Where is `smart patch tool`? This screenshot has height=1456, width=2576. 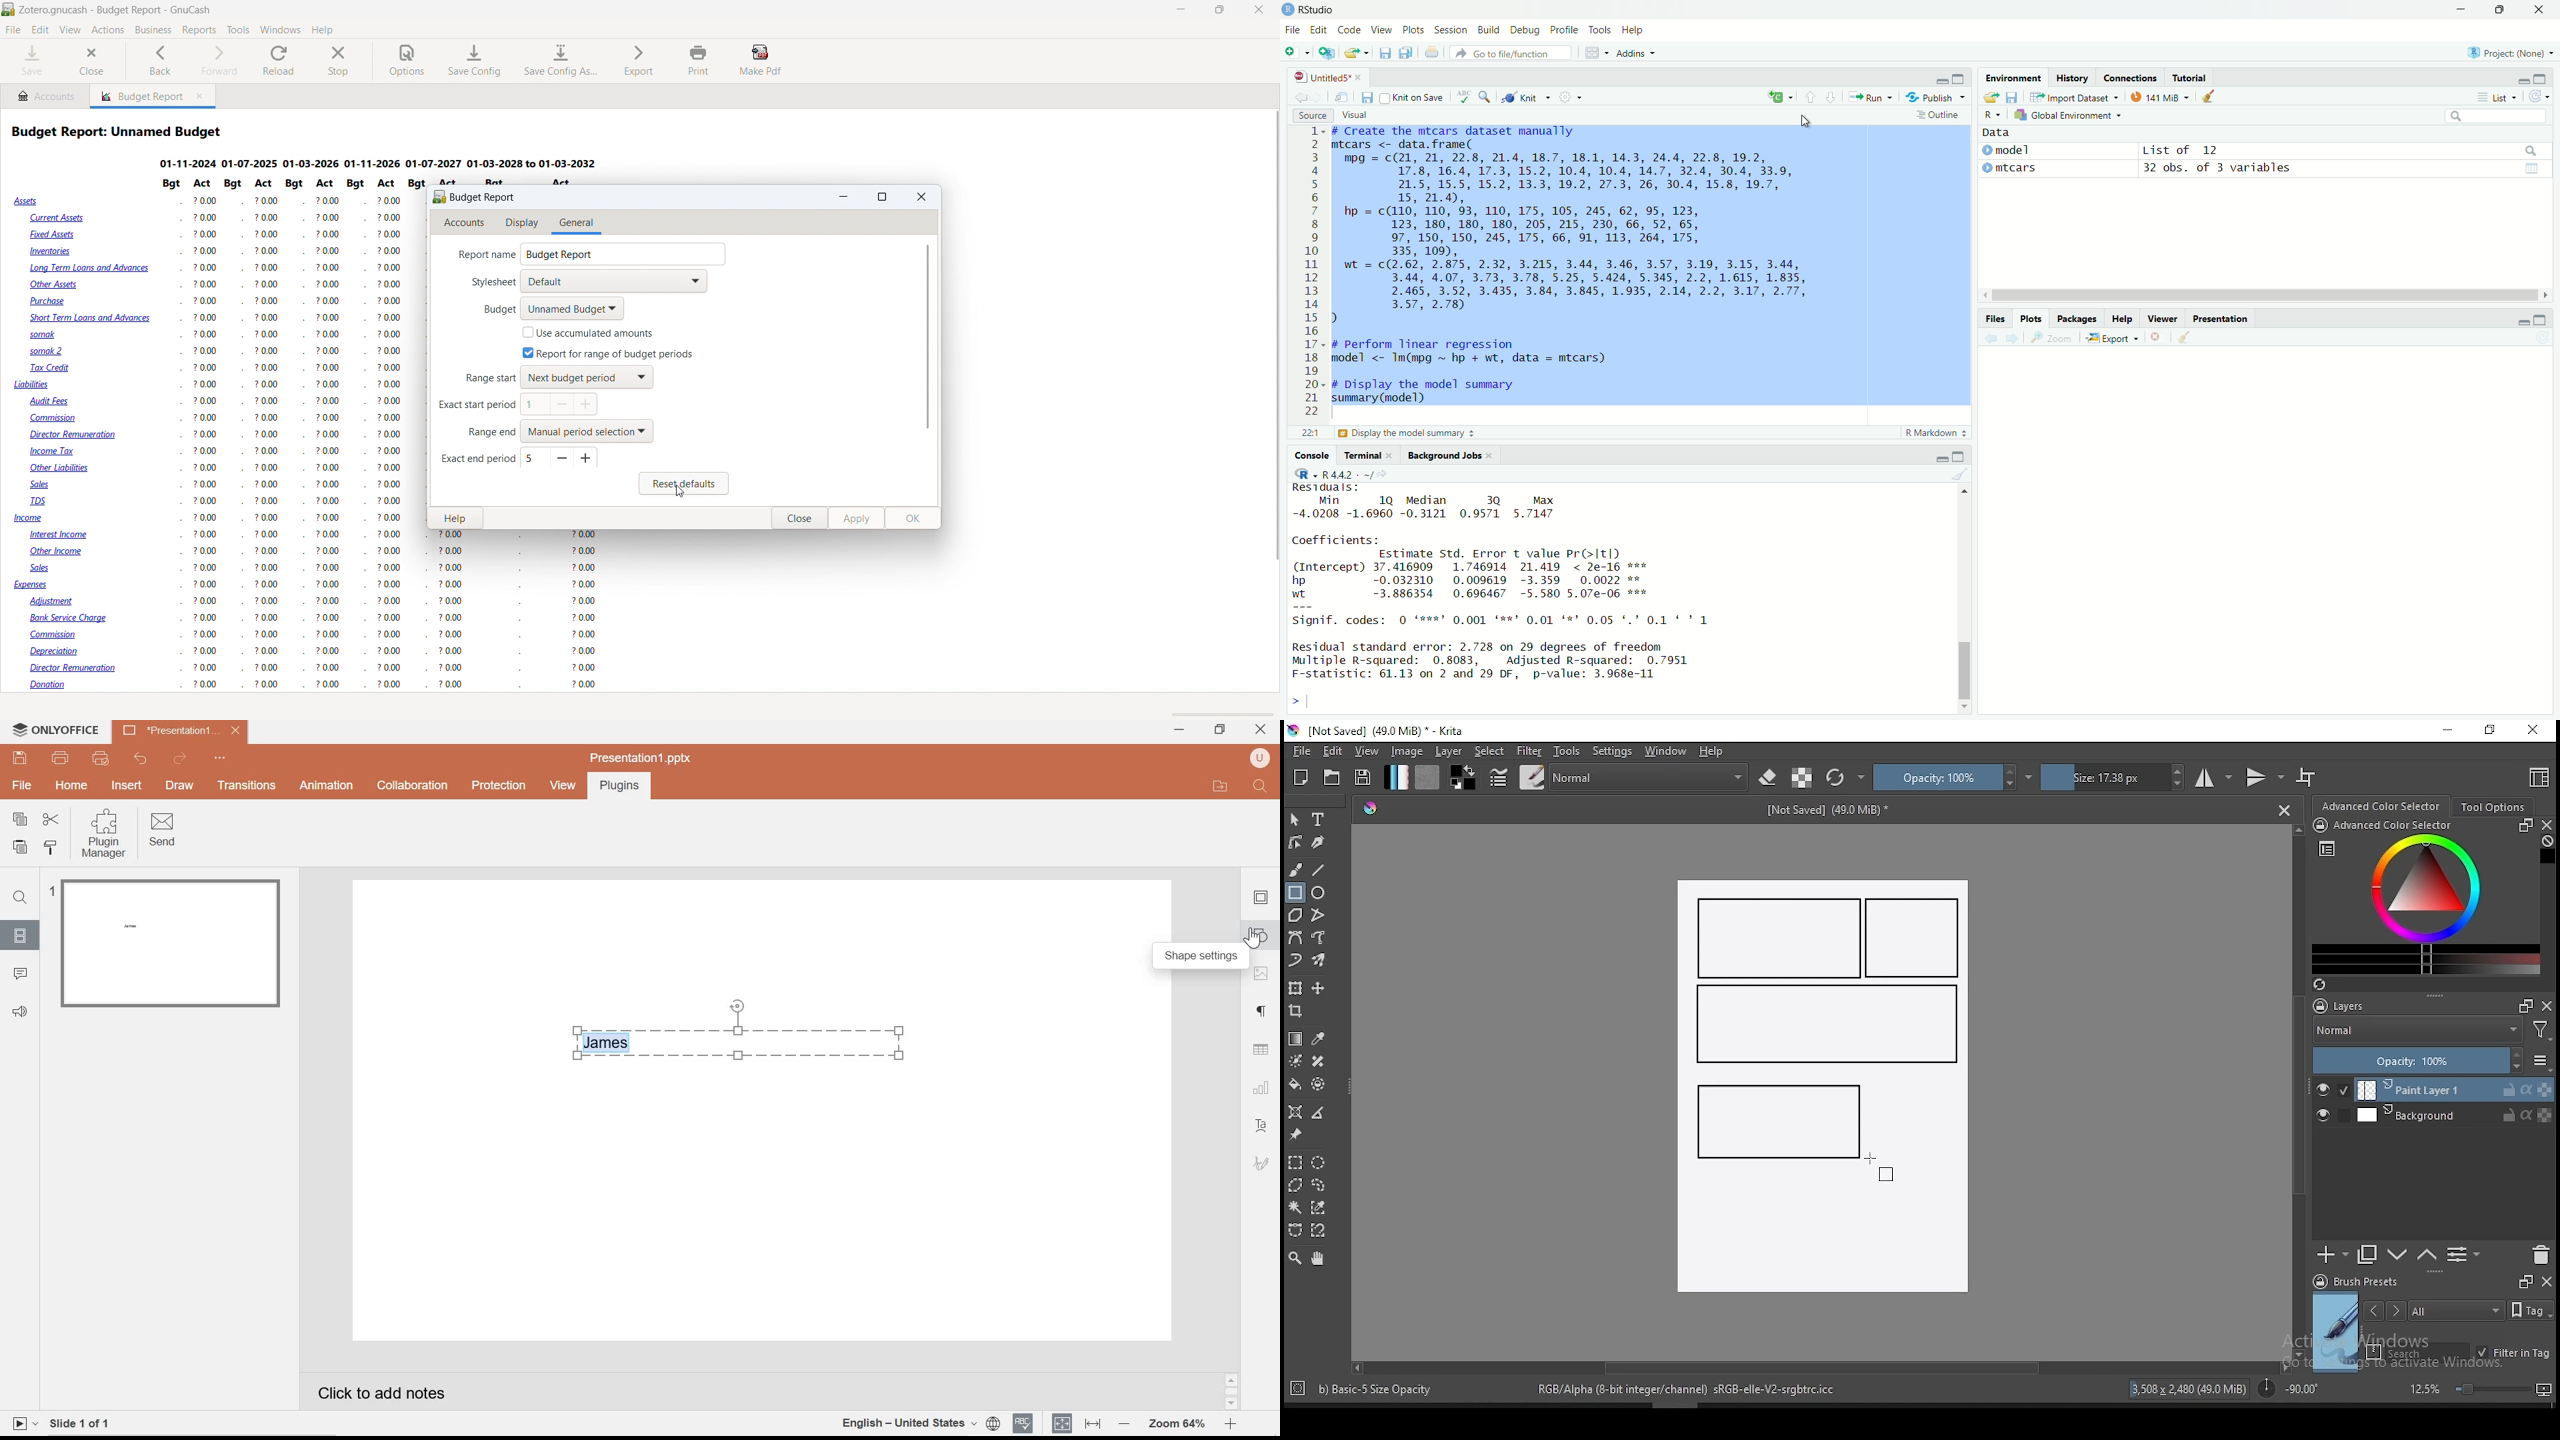
smart patch tool is located at coordinates (1318, 1061).